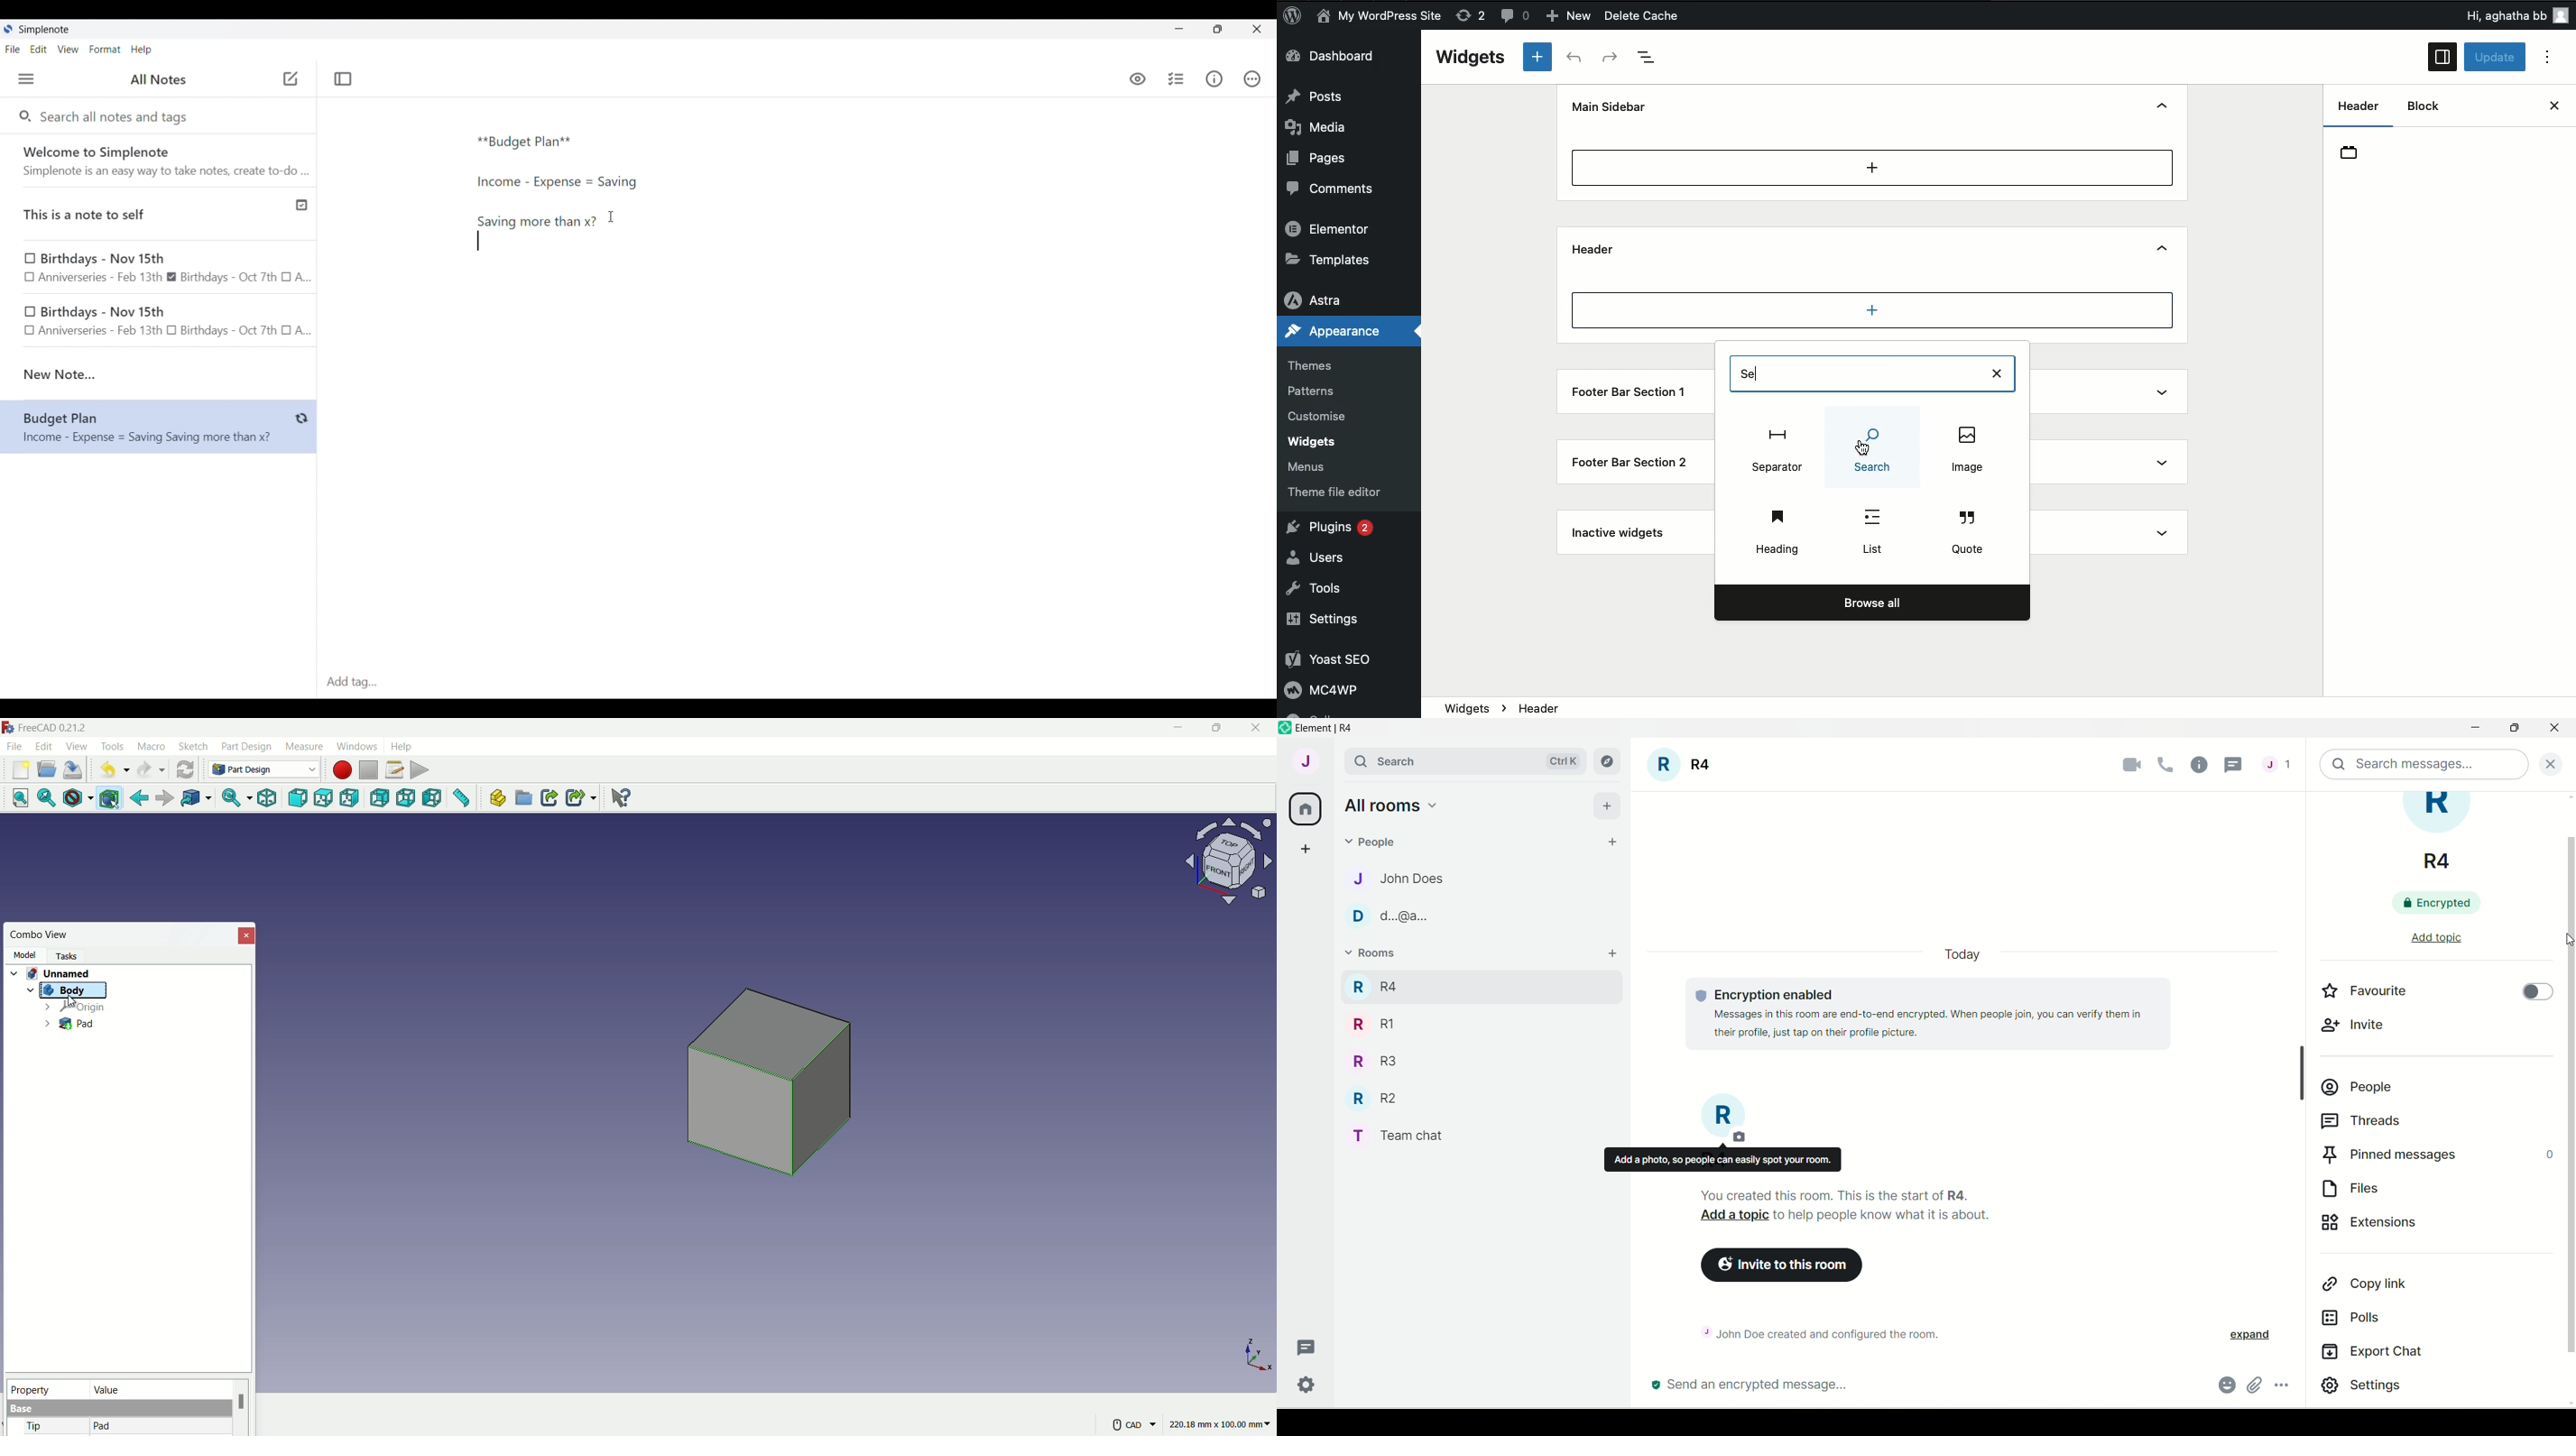  I want to click on vertical scroll bar, so click(2568, 1100).